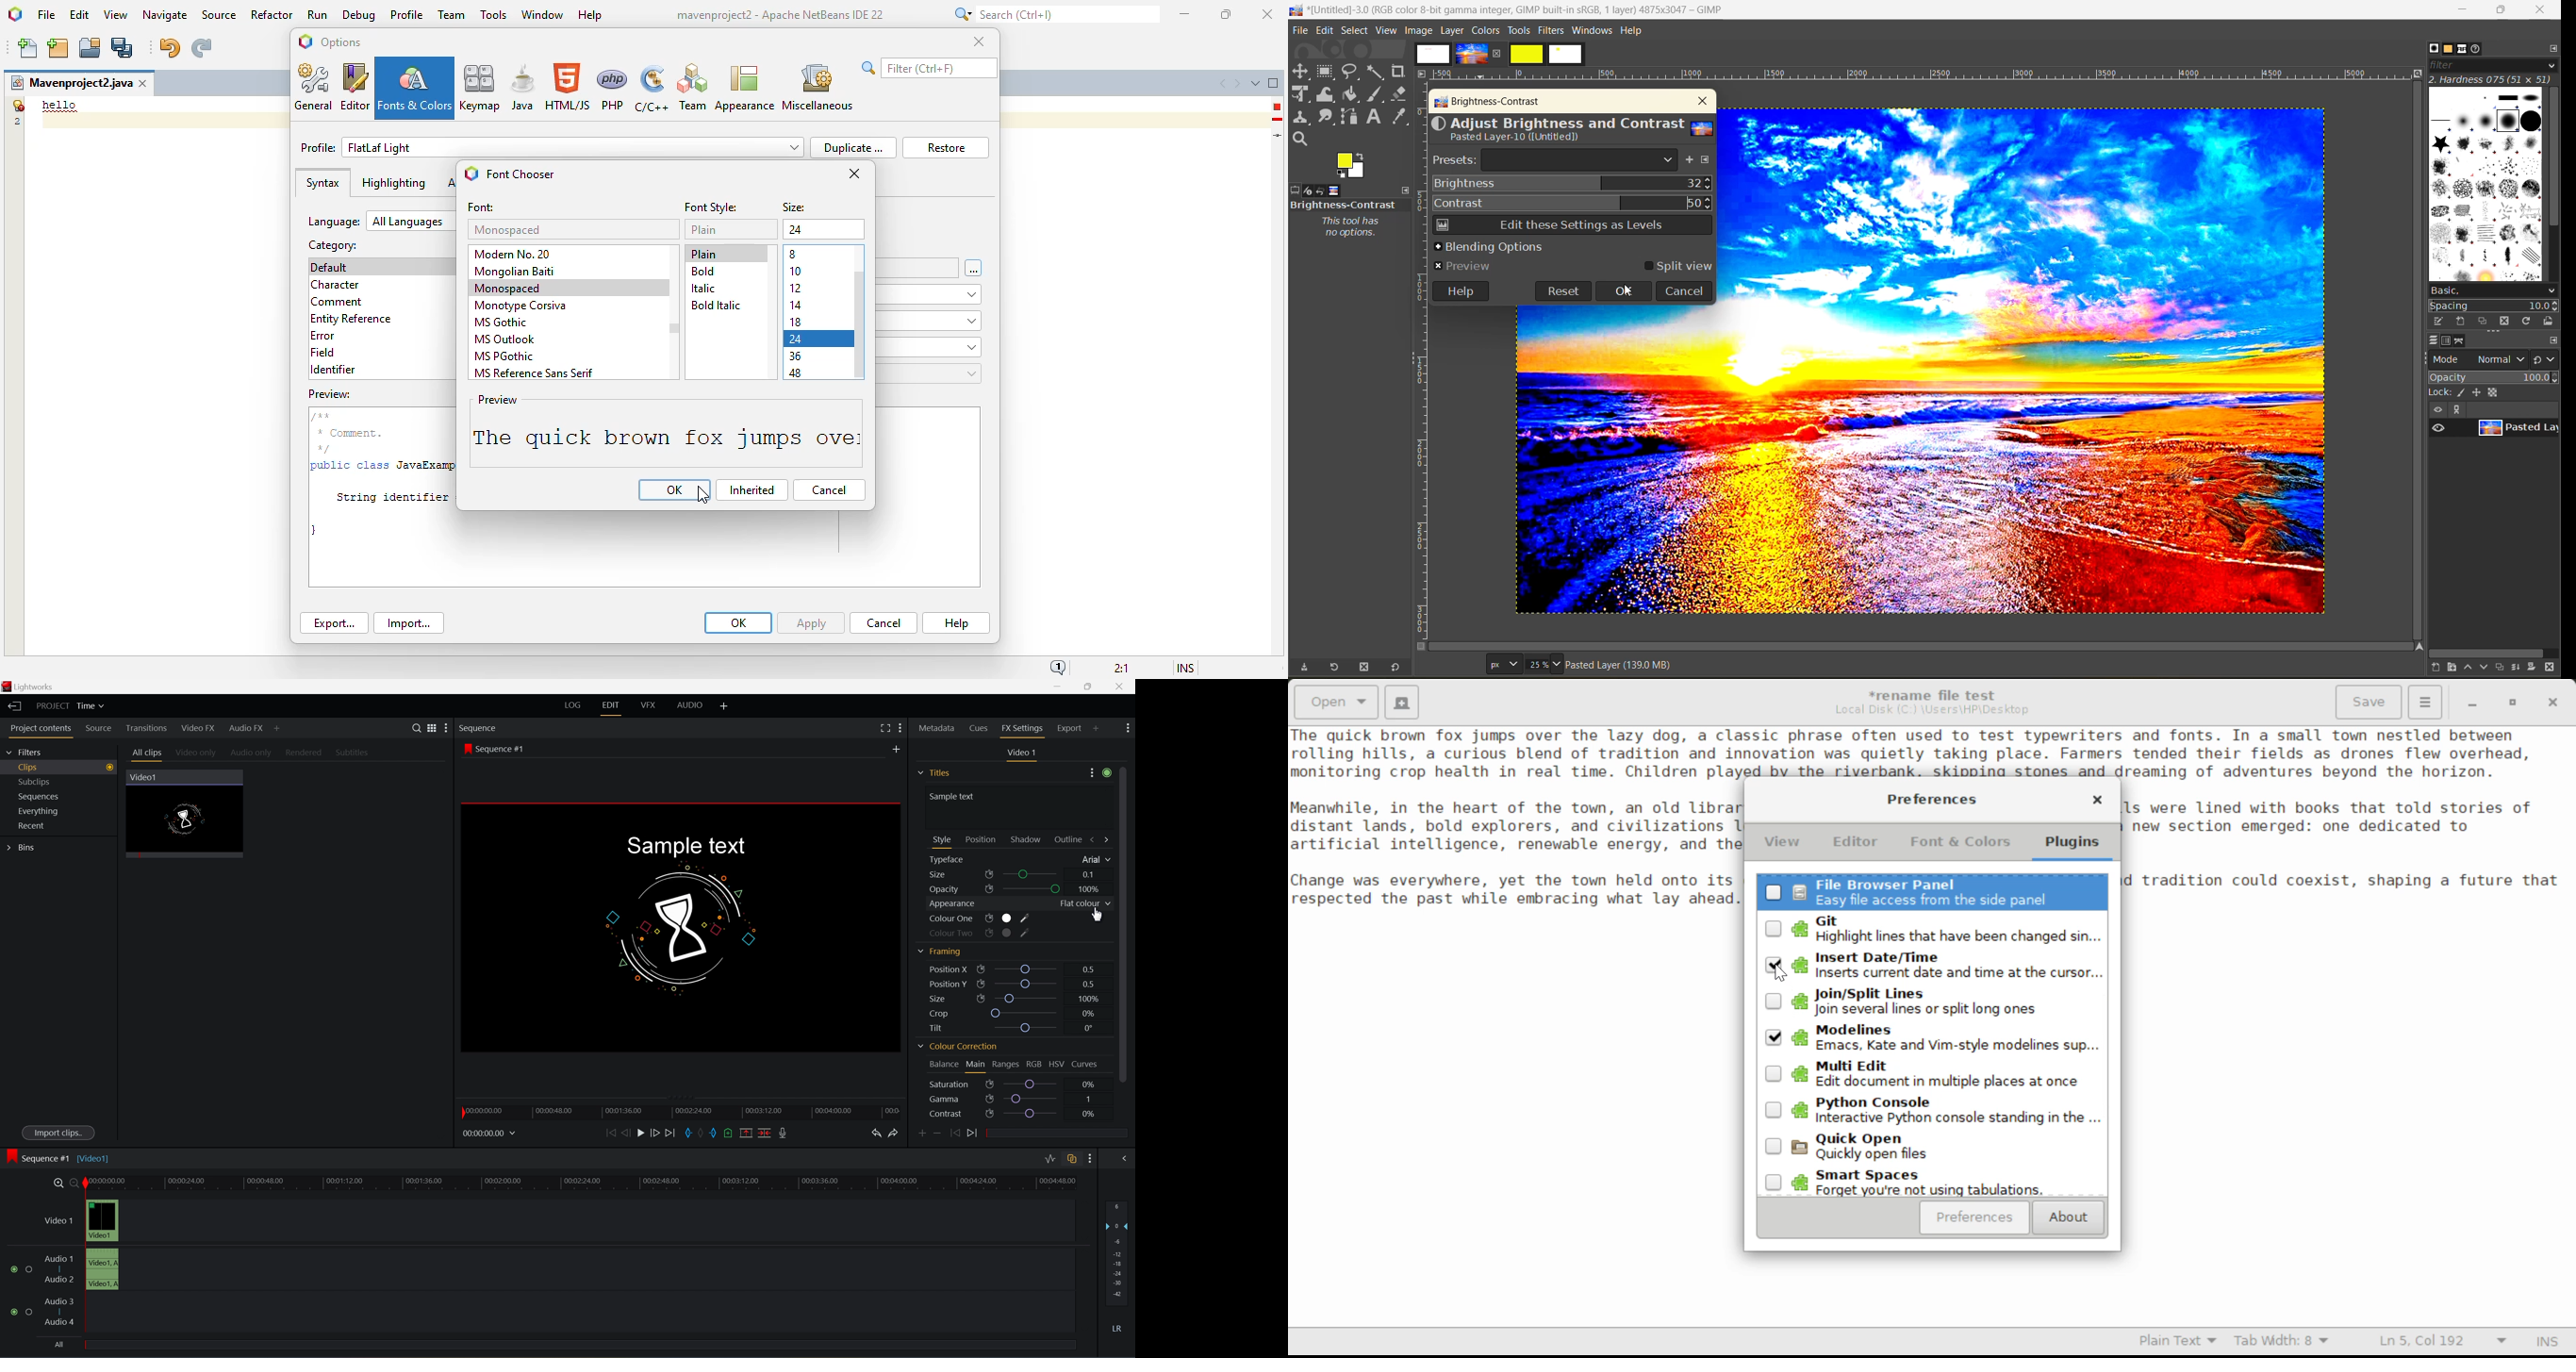 The width and height of the screenshot is (2576, 1372). What do you see at coordinates (1035, 875) in the screenshot?
I see `slider` at bounding box center [1035, 875].